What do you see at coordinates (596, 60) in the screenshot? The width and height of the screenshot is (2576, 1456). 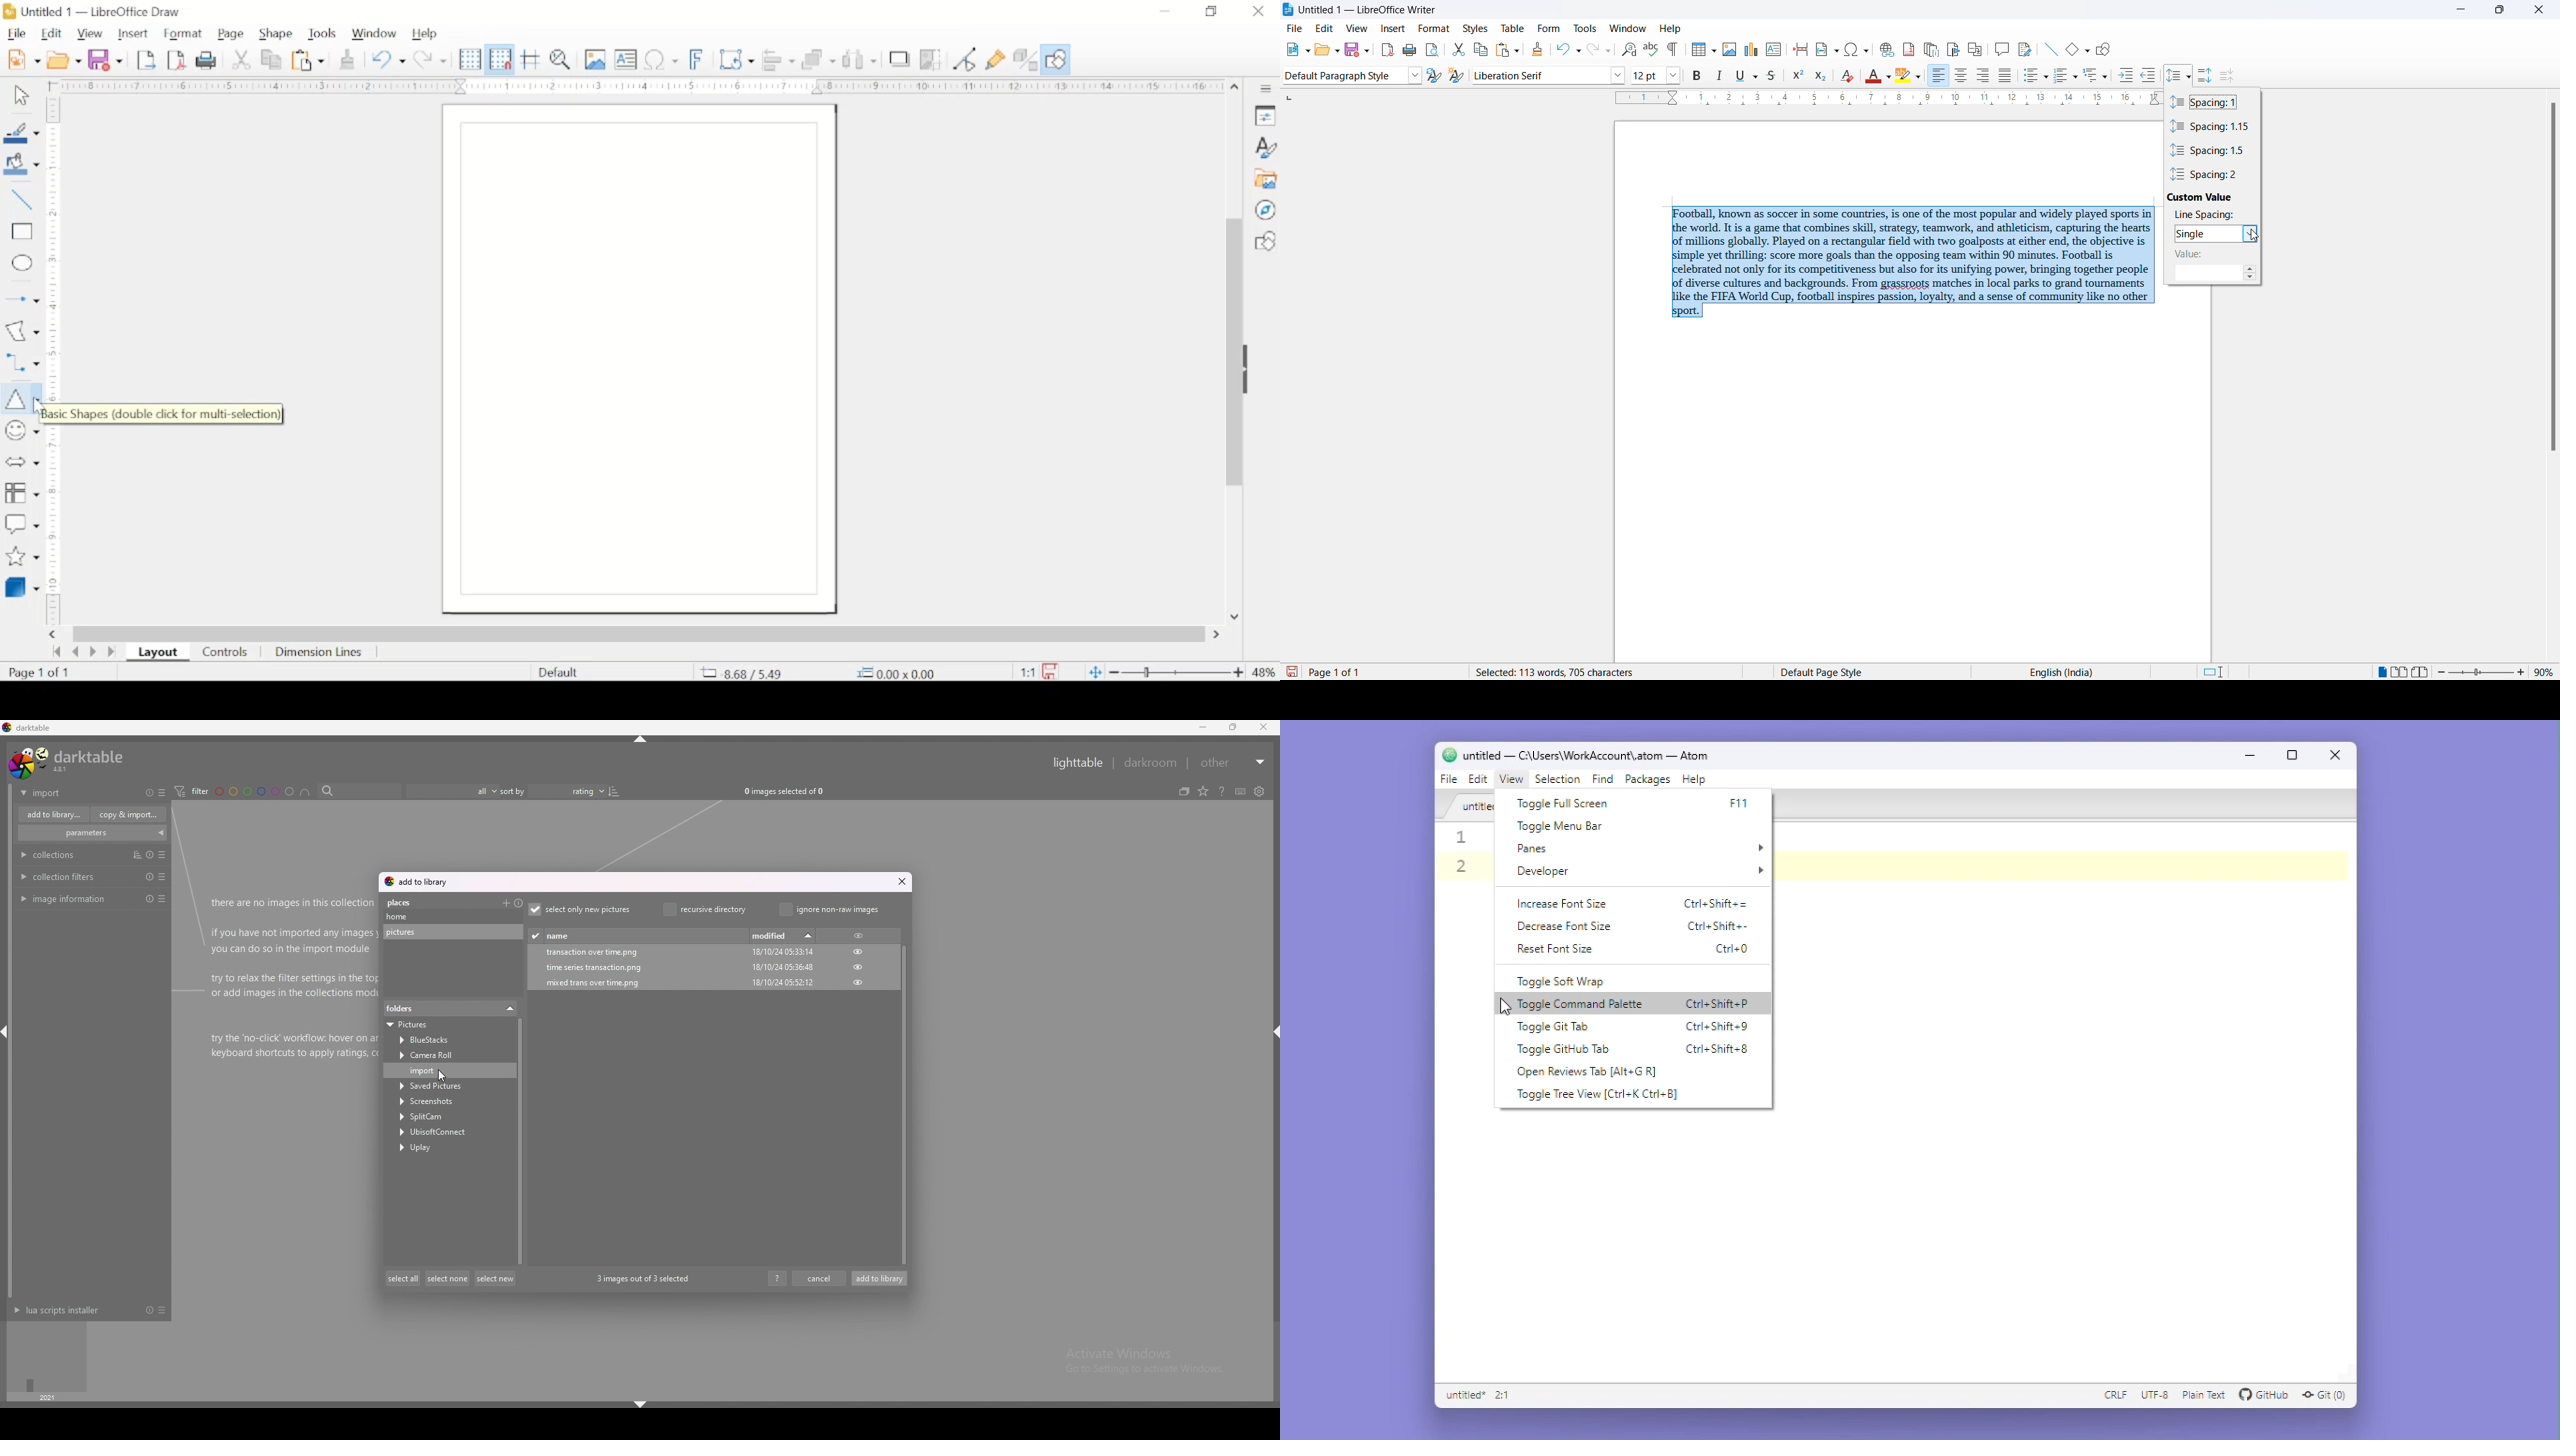 I see `insert image` at bounding box center [596, 60].